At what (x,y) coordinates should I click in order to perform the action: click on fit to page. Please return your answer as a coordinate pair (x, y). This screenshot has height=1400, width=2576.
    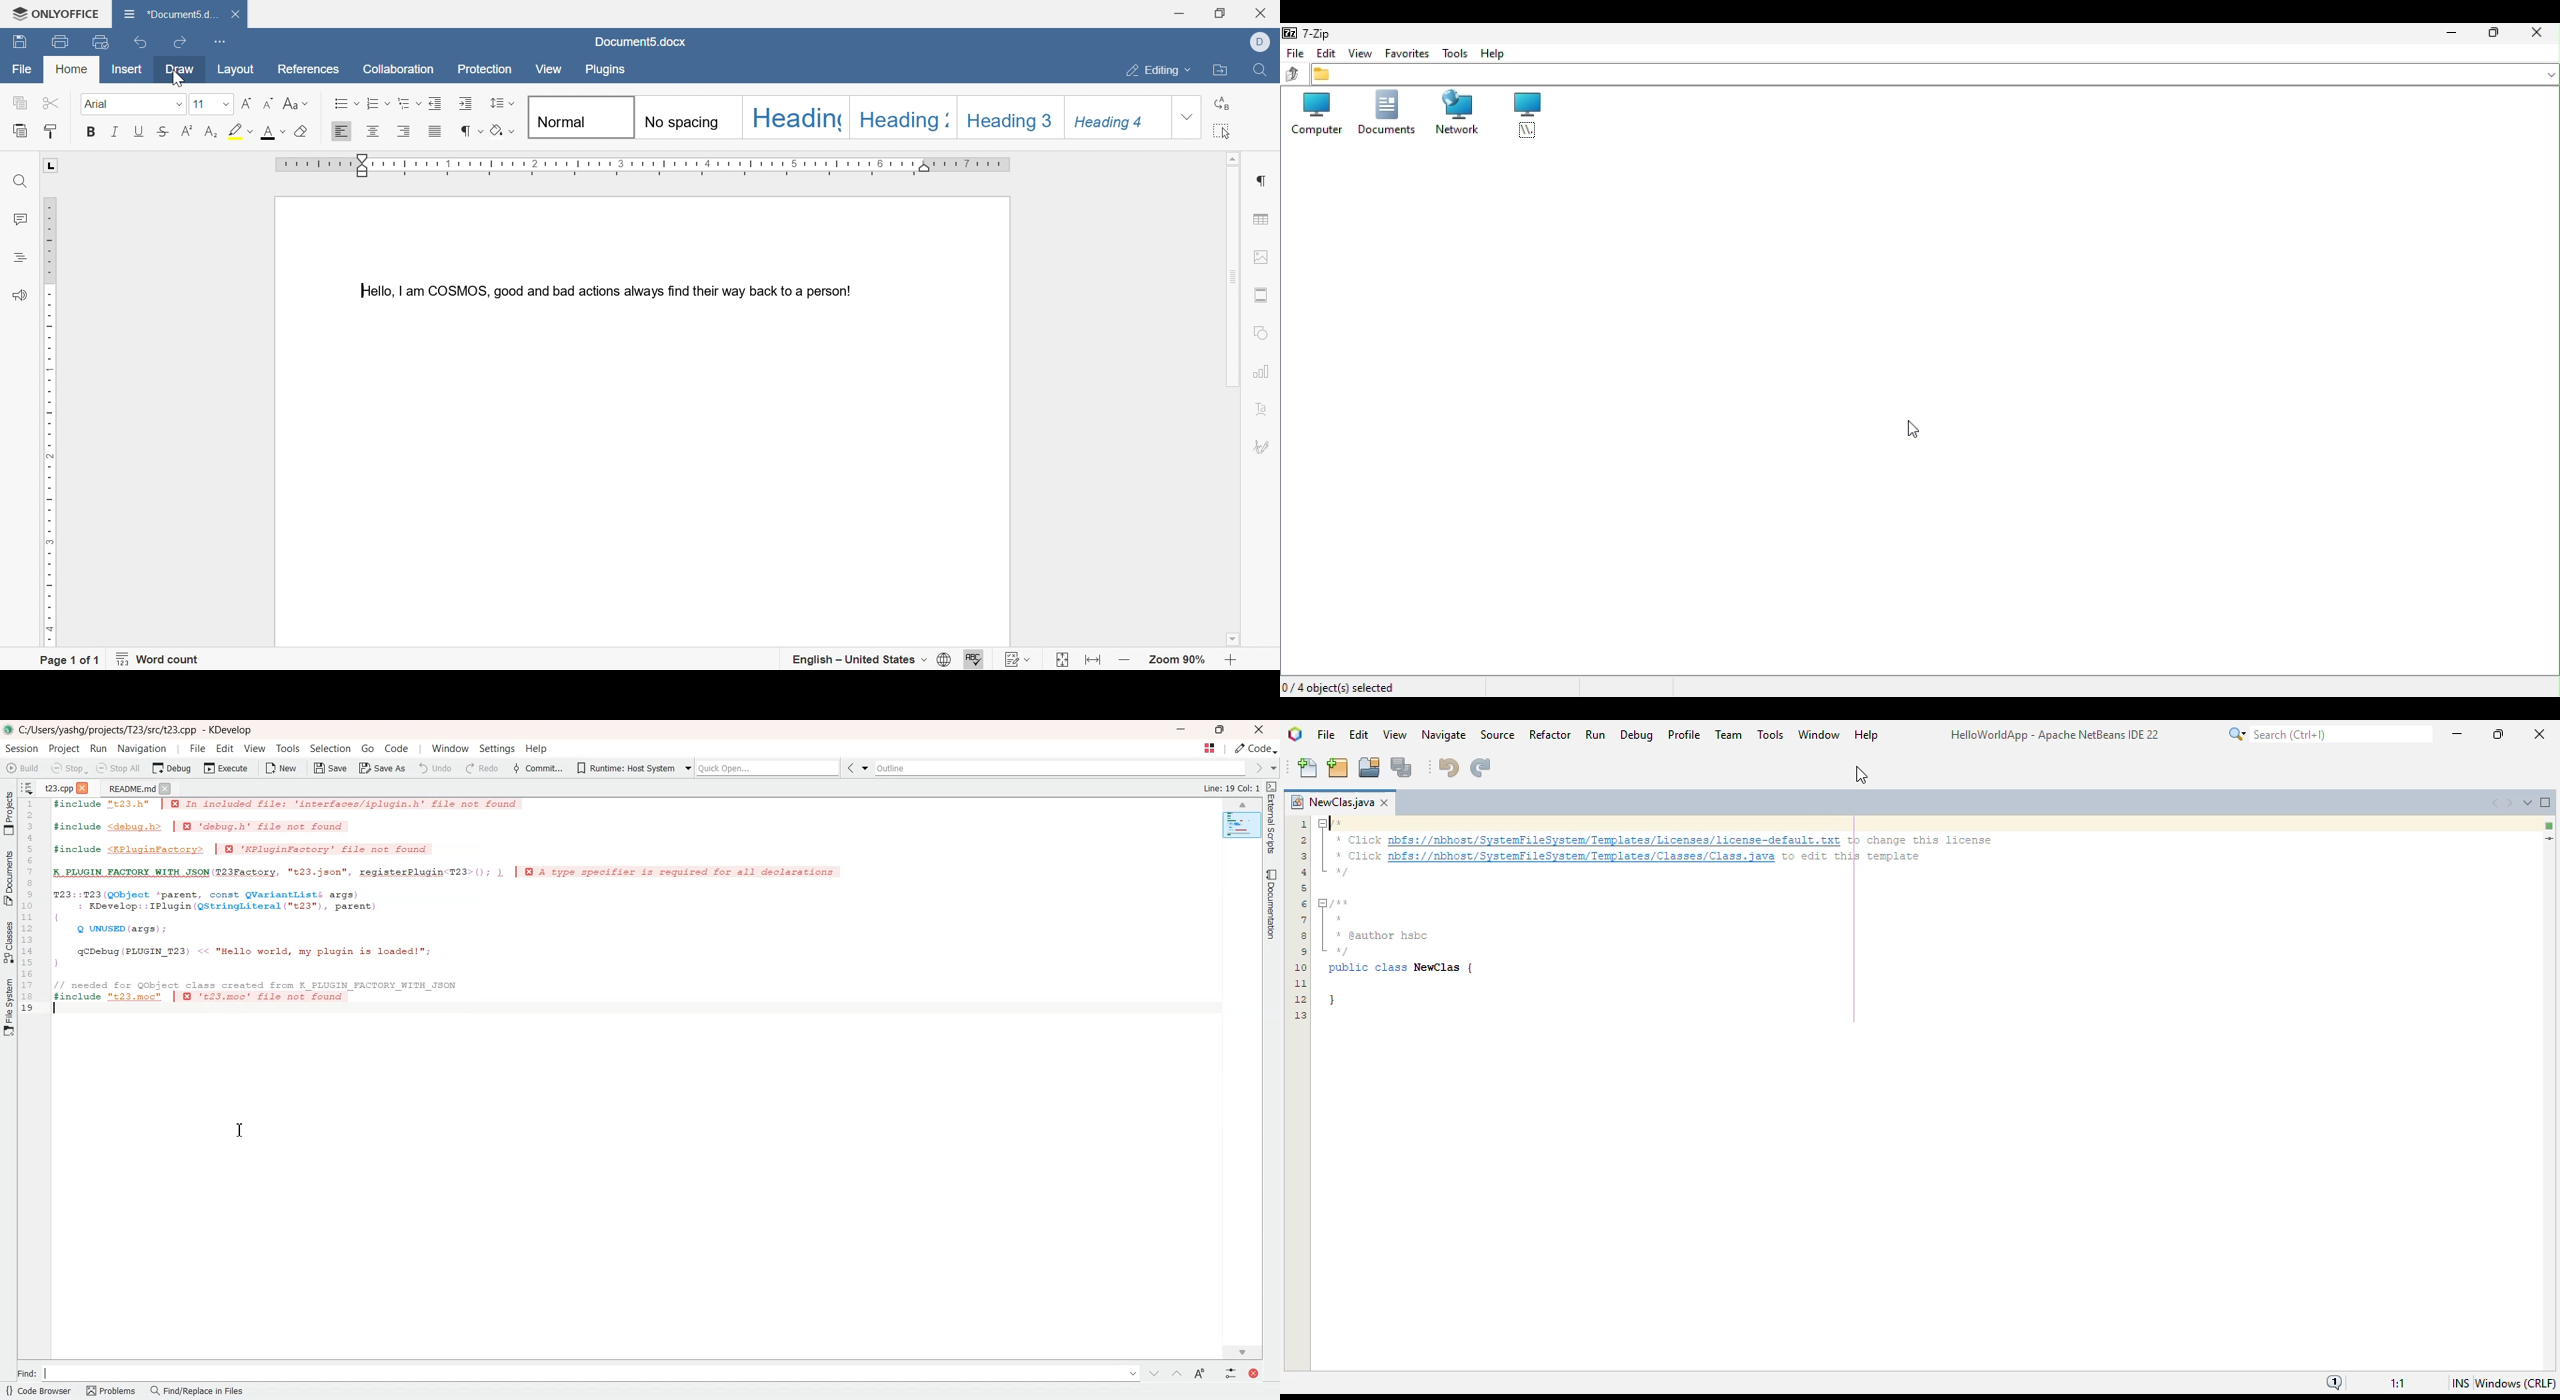
    Looking at the image, I should click on (1059, 661).